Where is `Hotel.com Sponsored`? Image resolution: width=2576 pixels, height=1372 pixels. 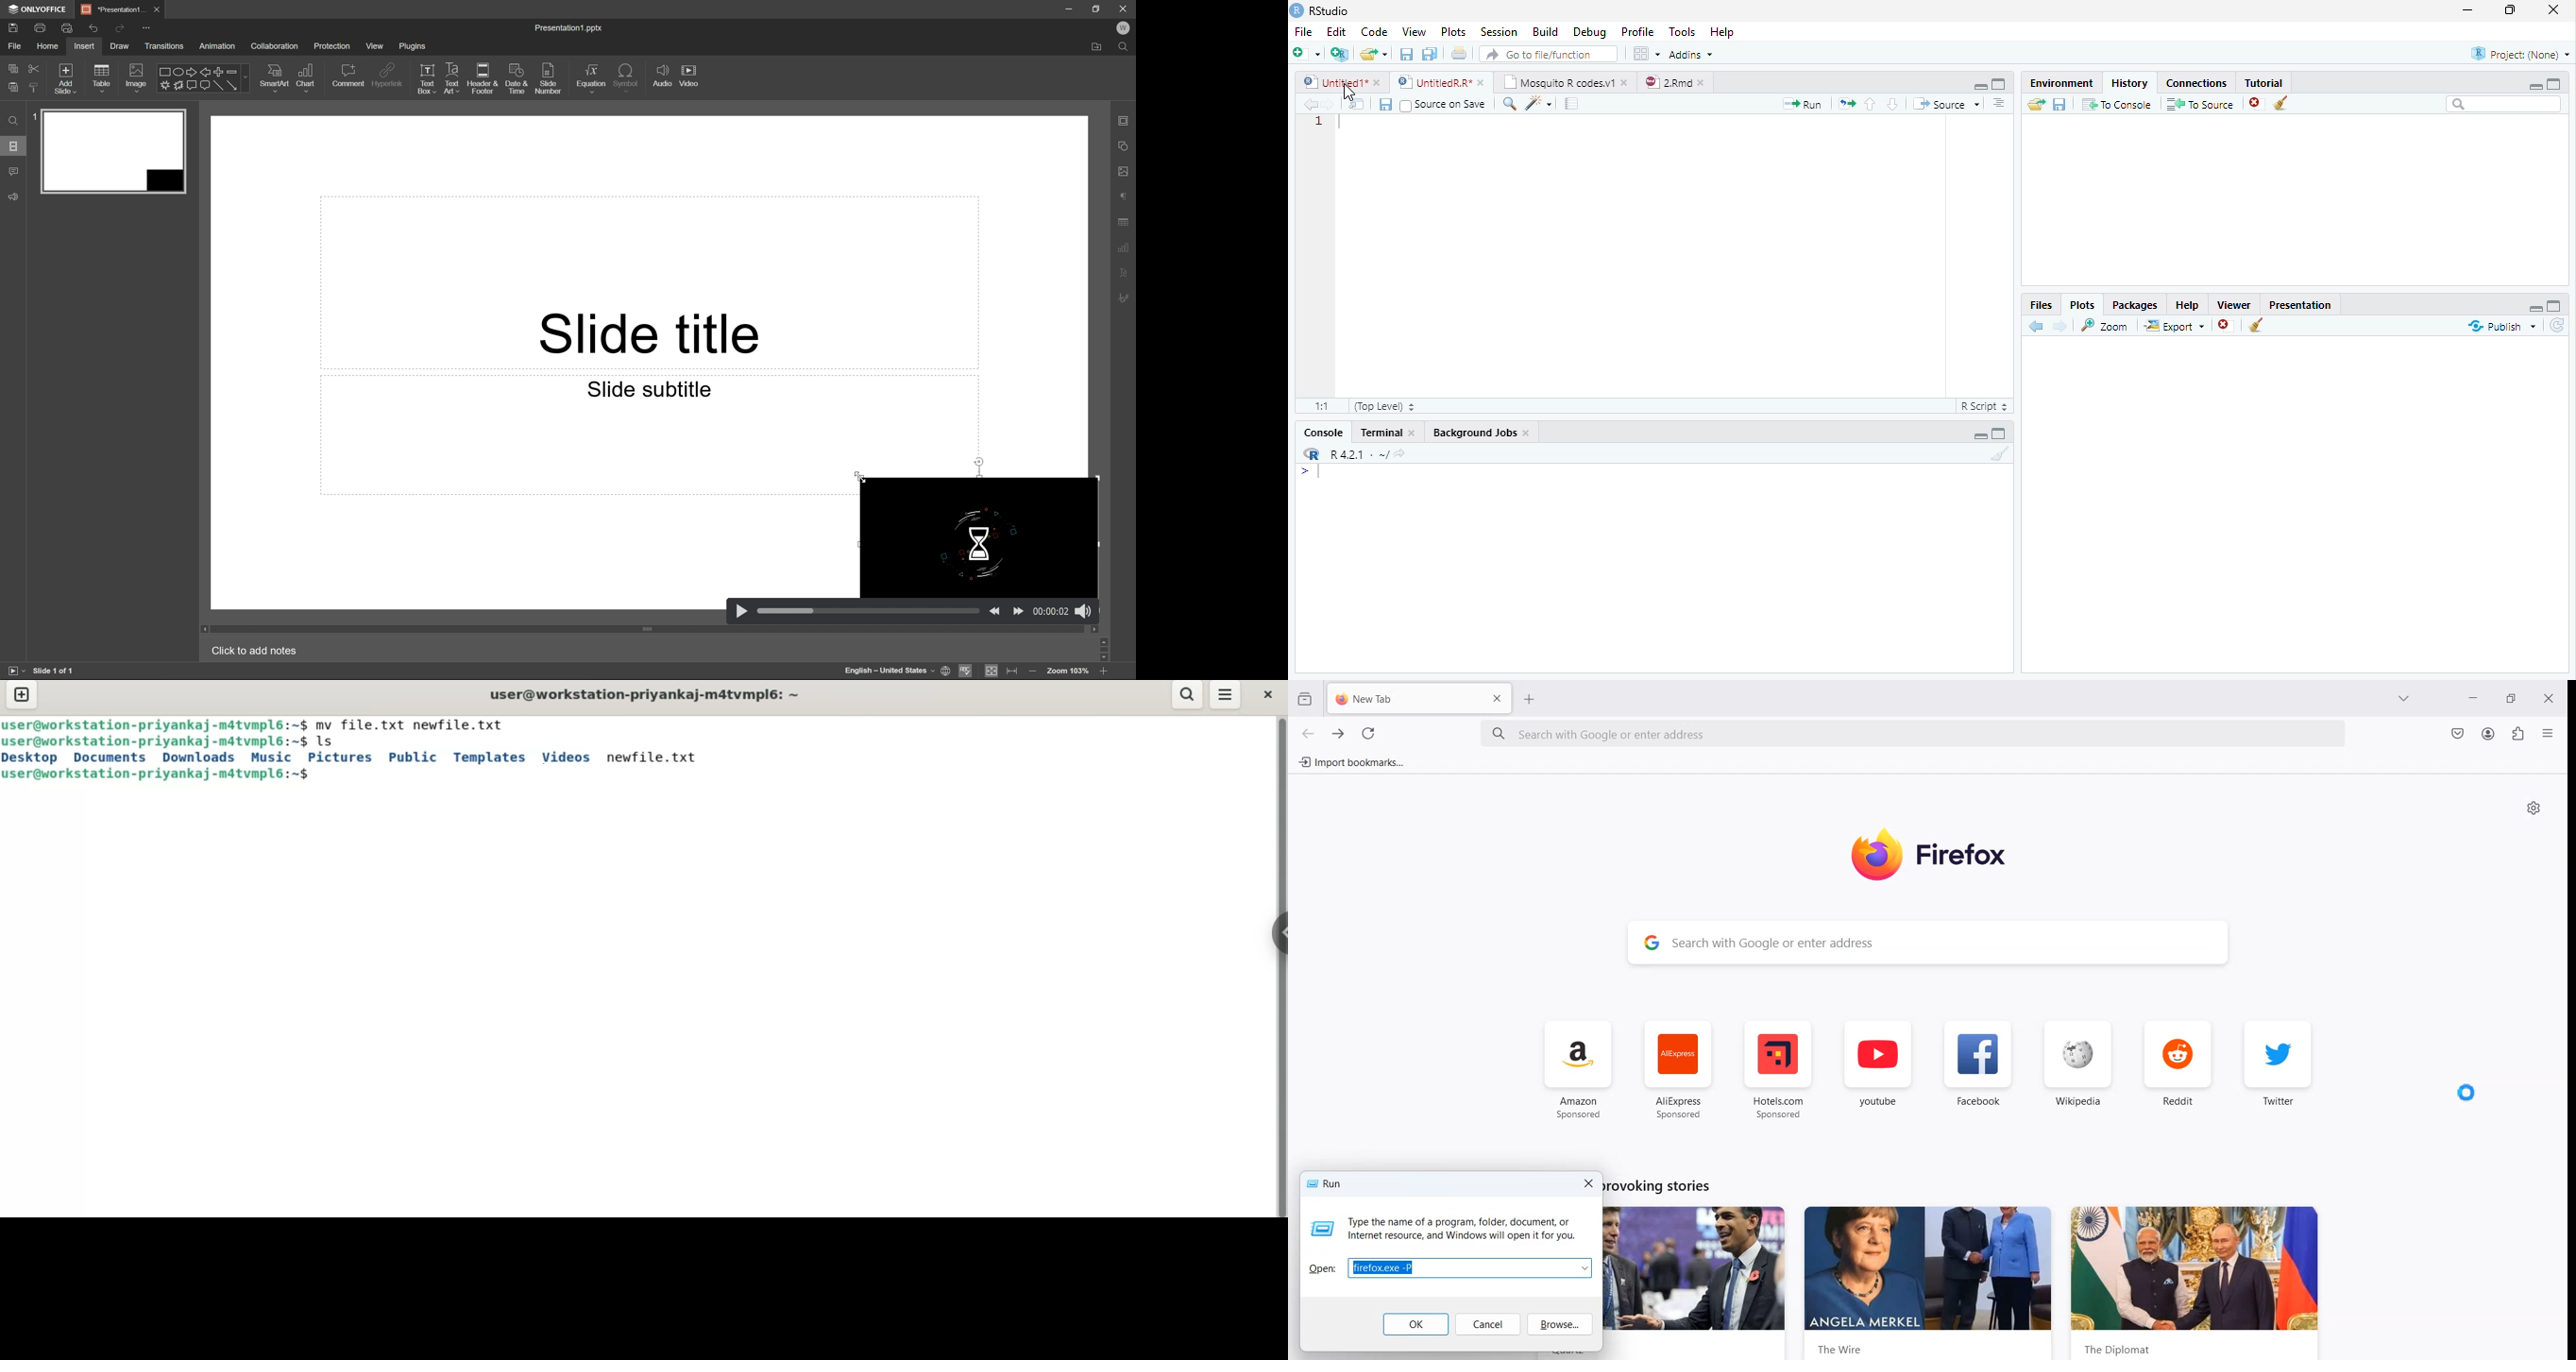
Hotel.com Sponsored is located at coordinates (1777, 1069).